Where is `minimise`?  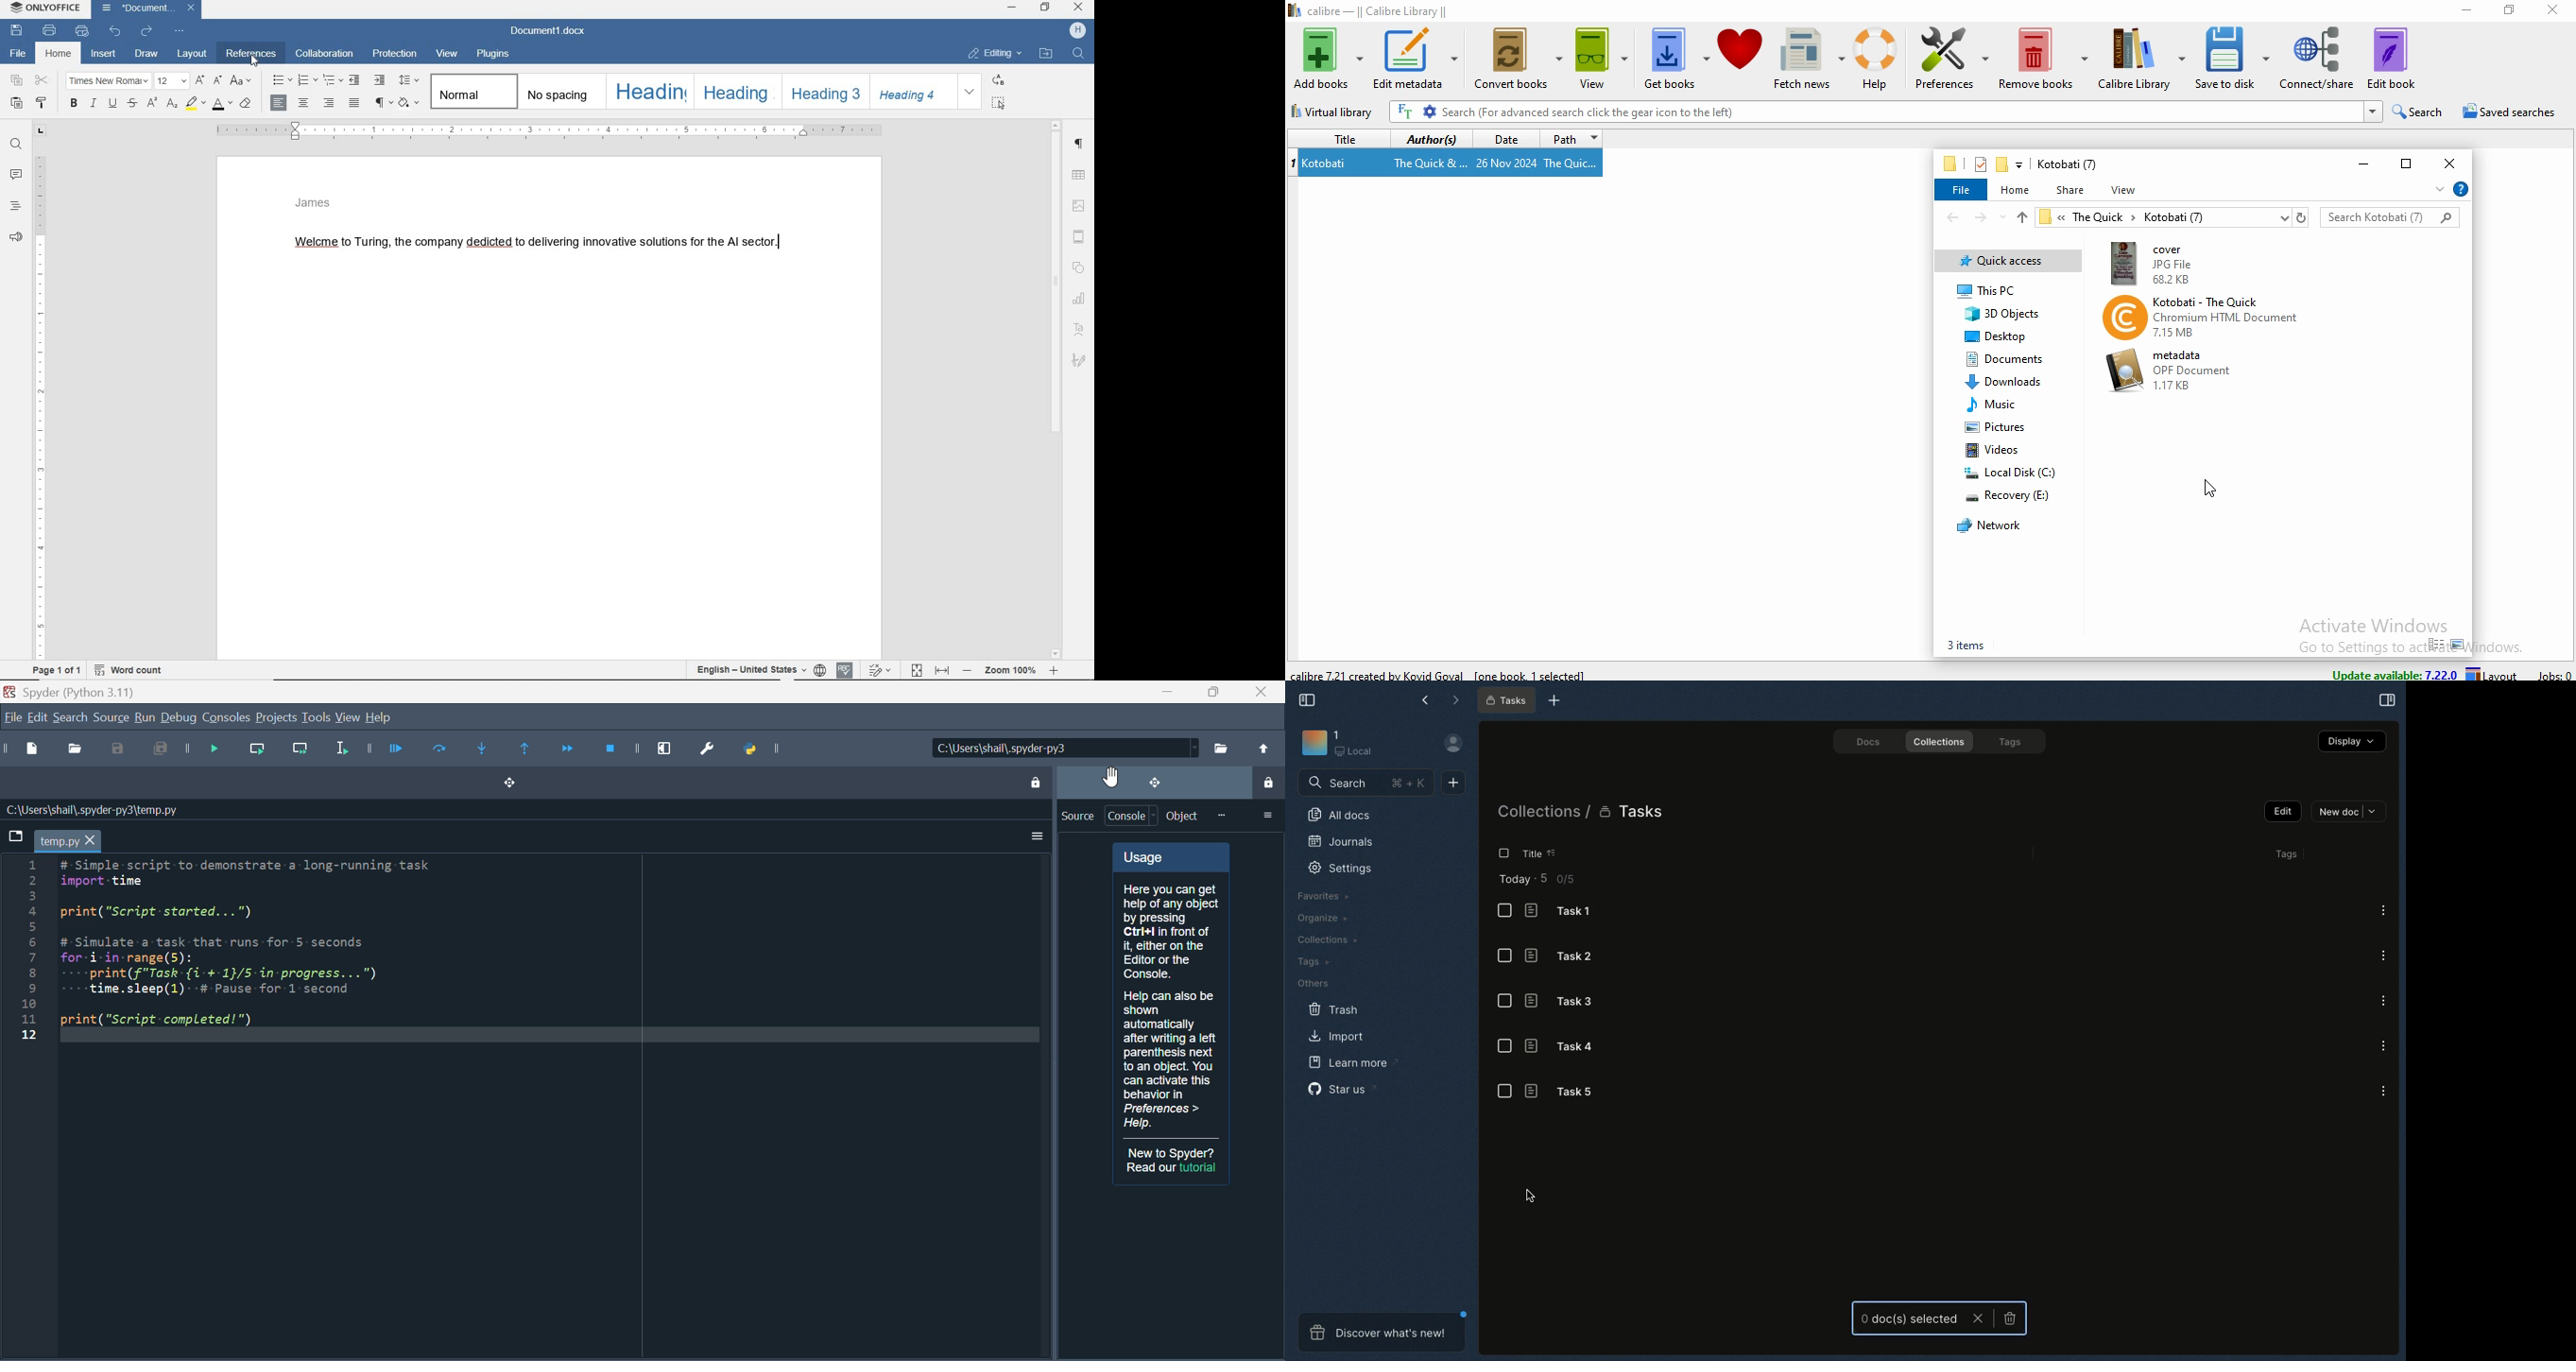 minimise is located at coordinates (1162, 692).